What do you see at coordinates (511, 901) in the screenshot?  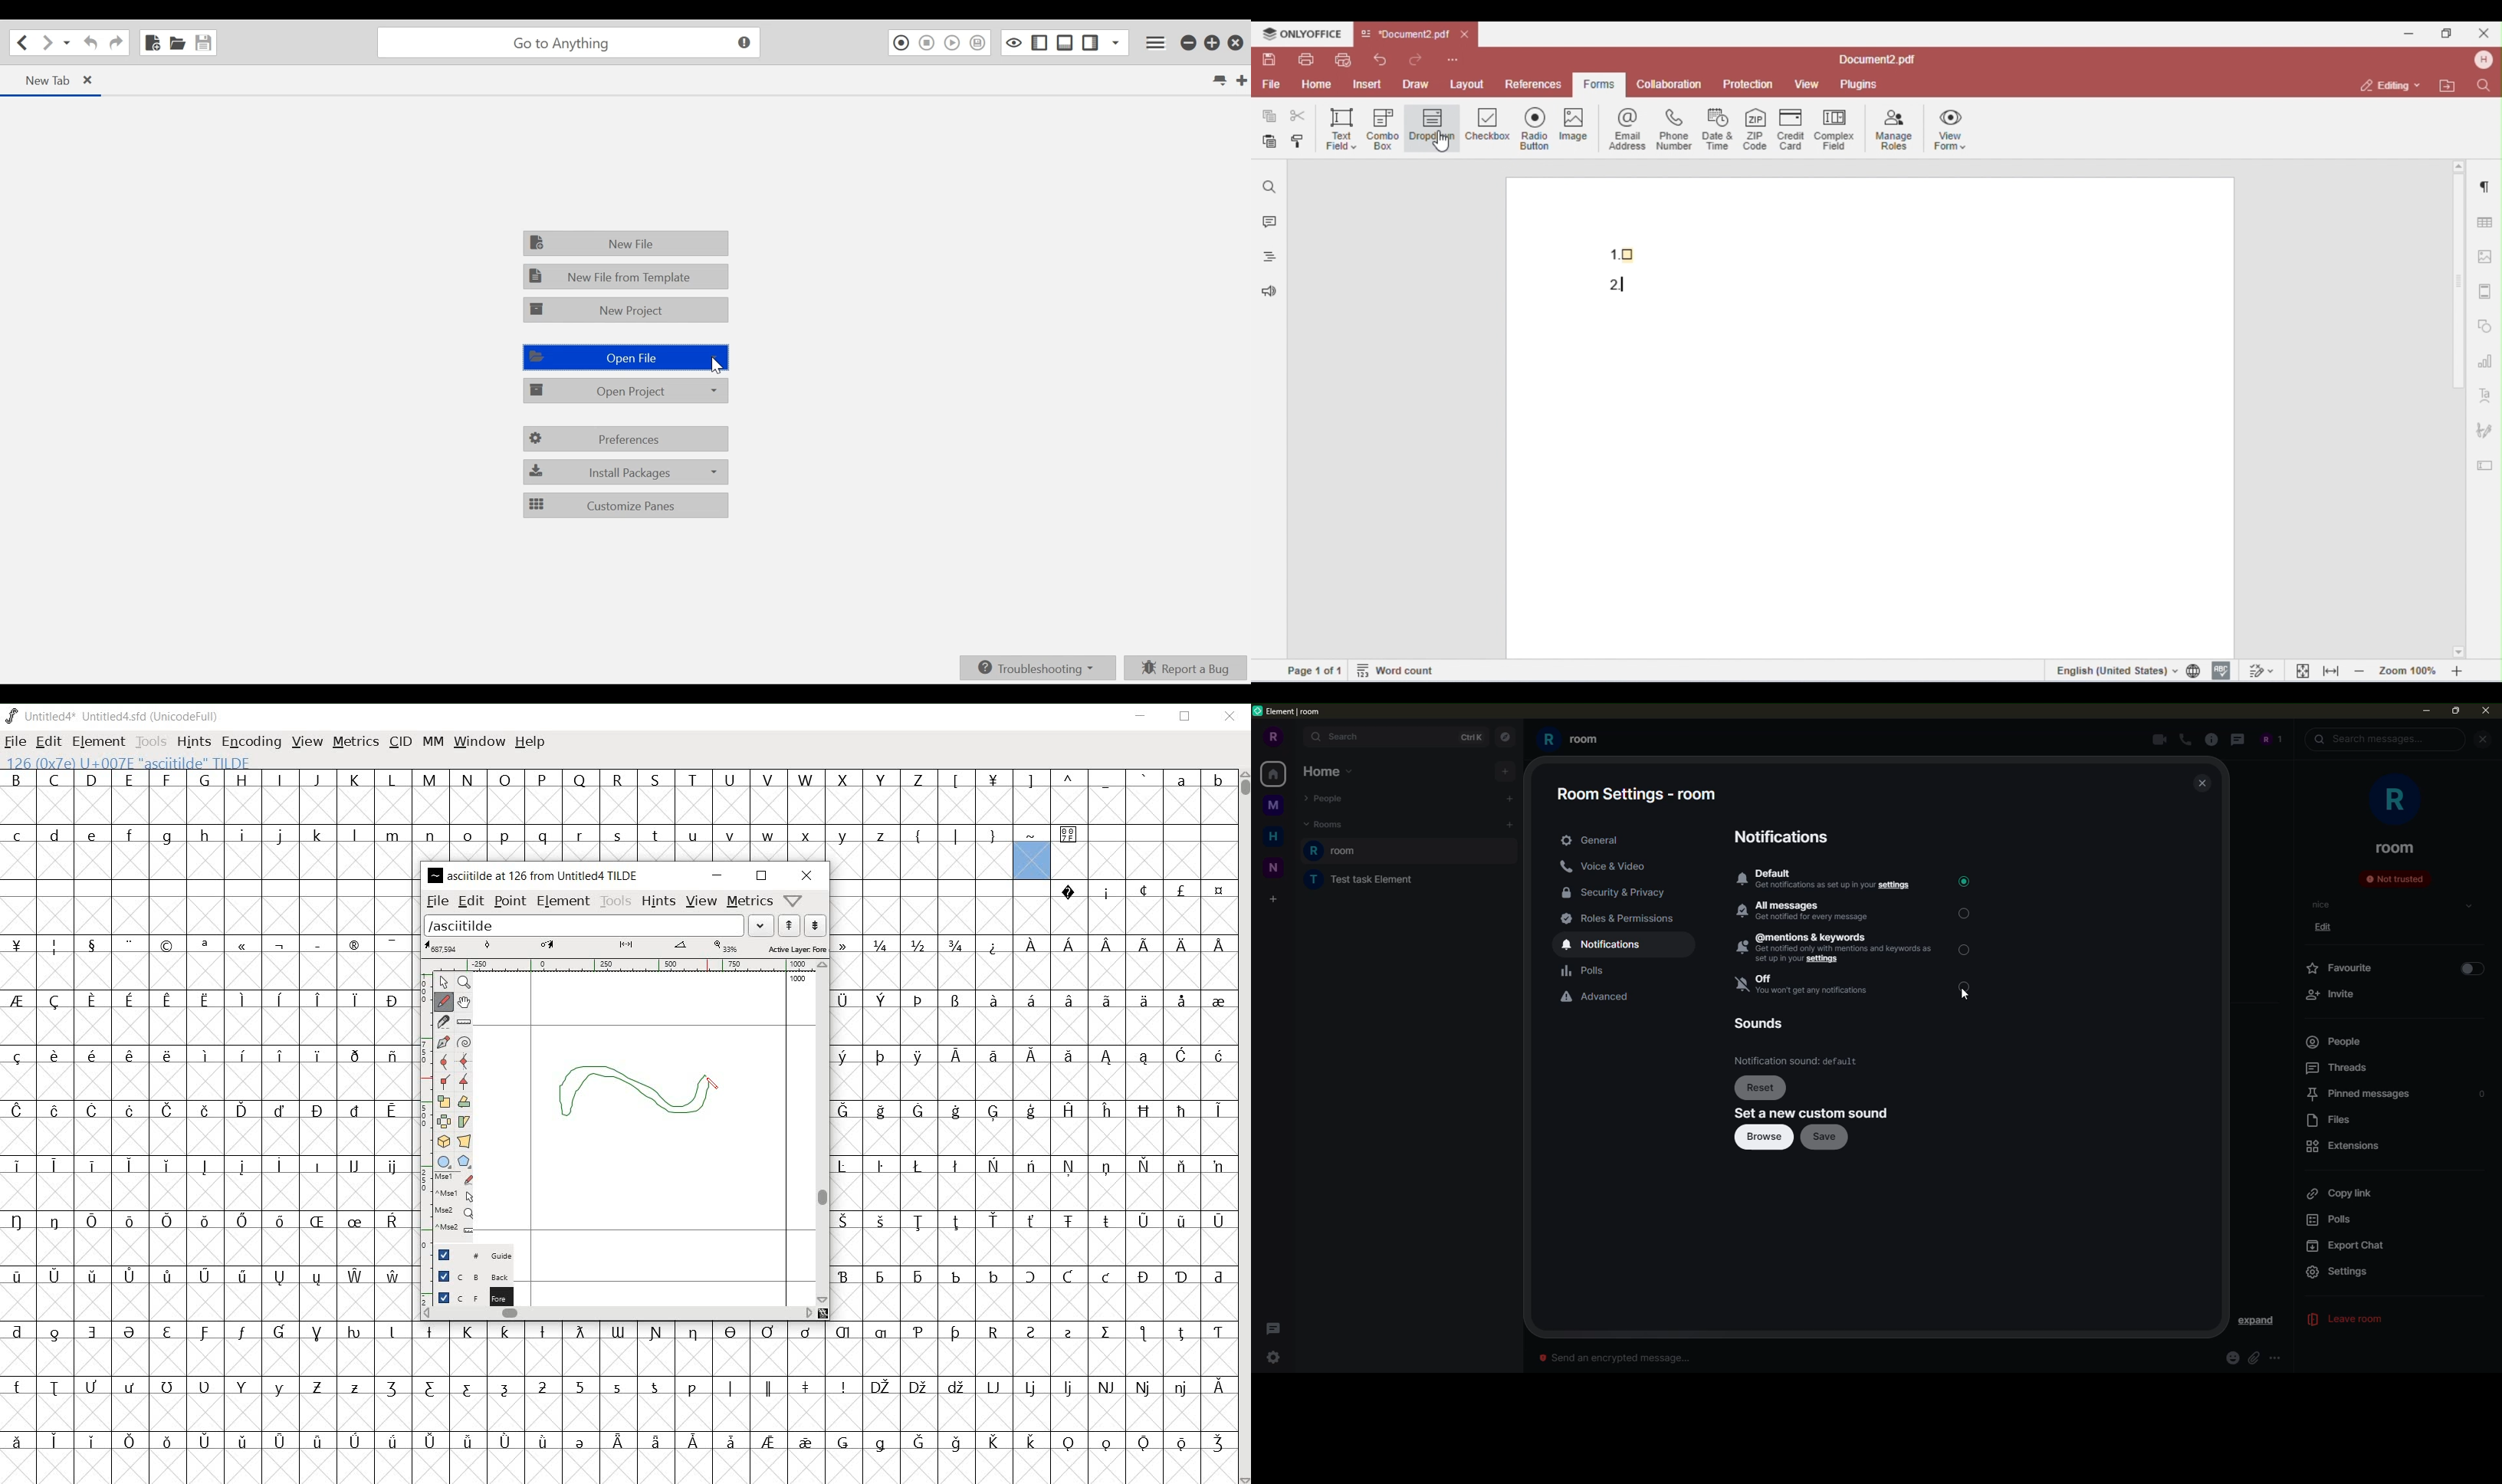 I see `point` at bounding box center [511, 901].